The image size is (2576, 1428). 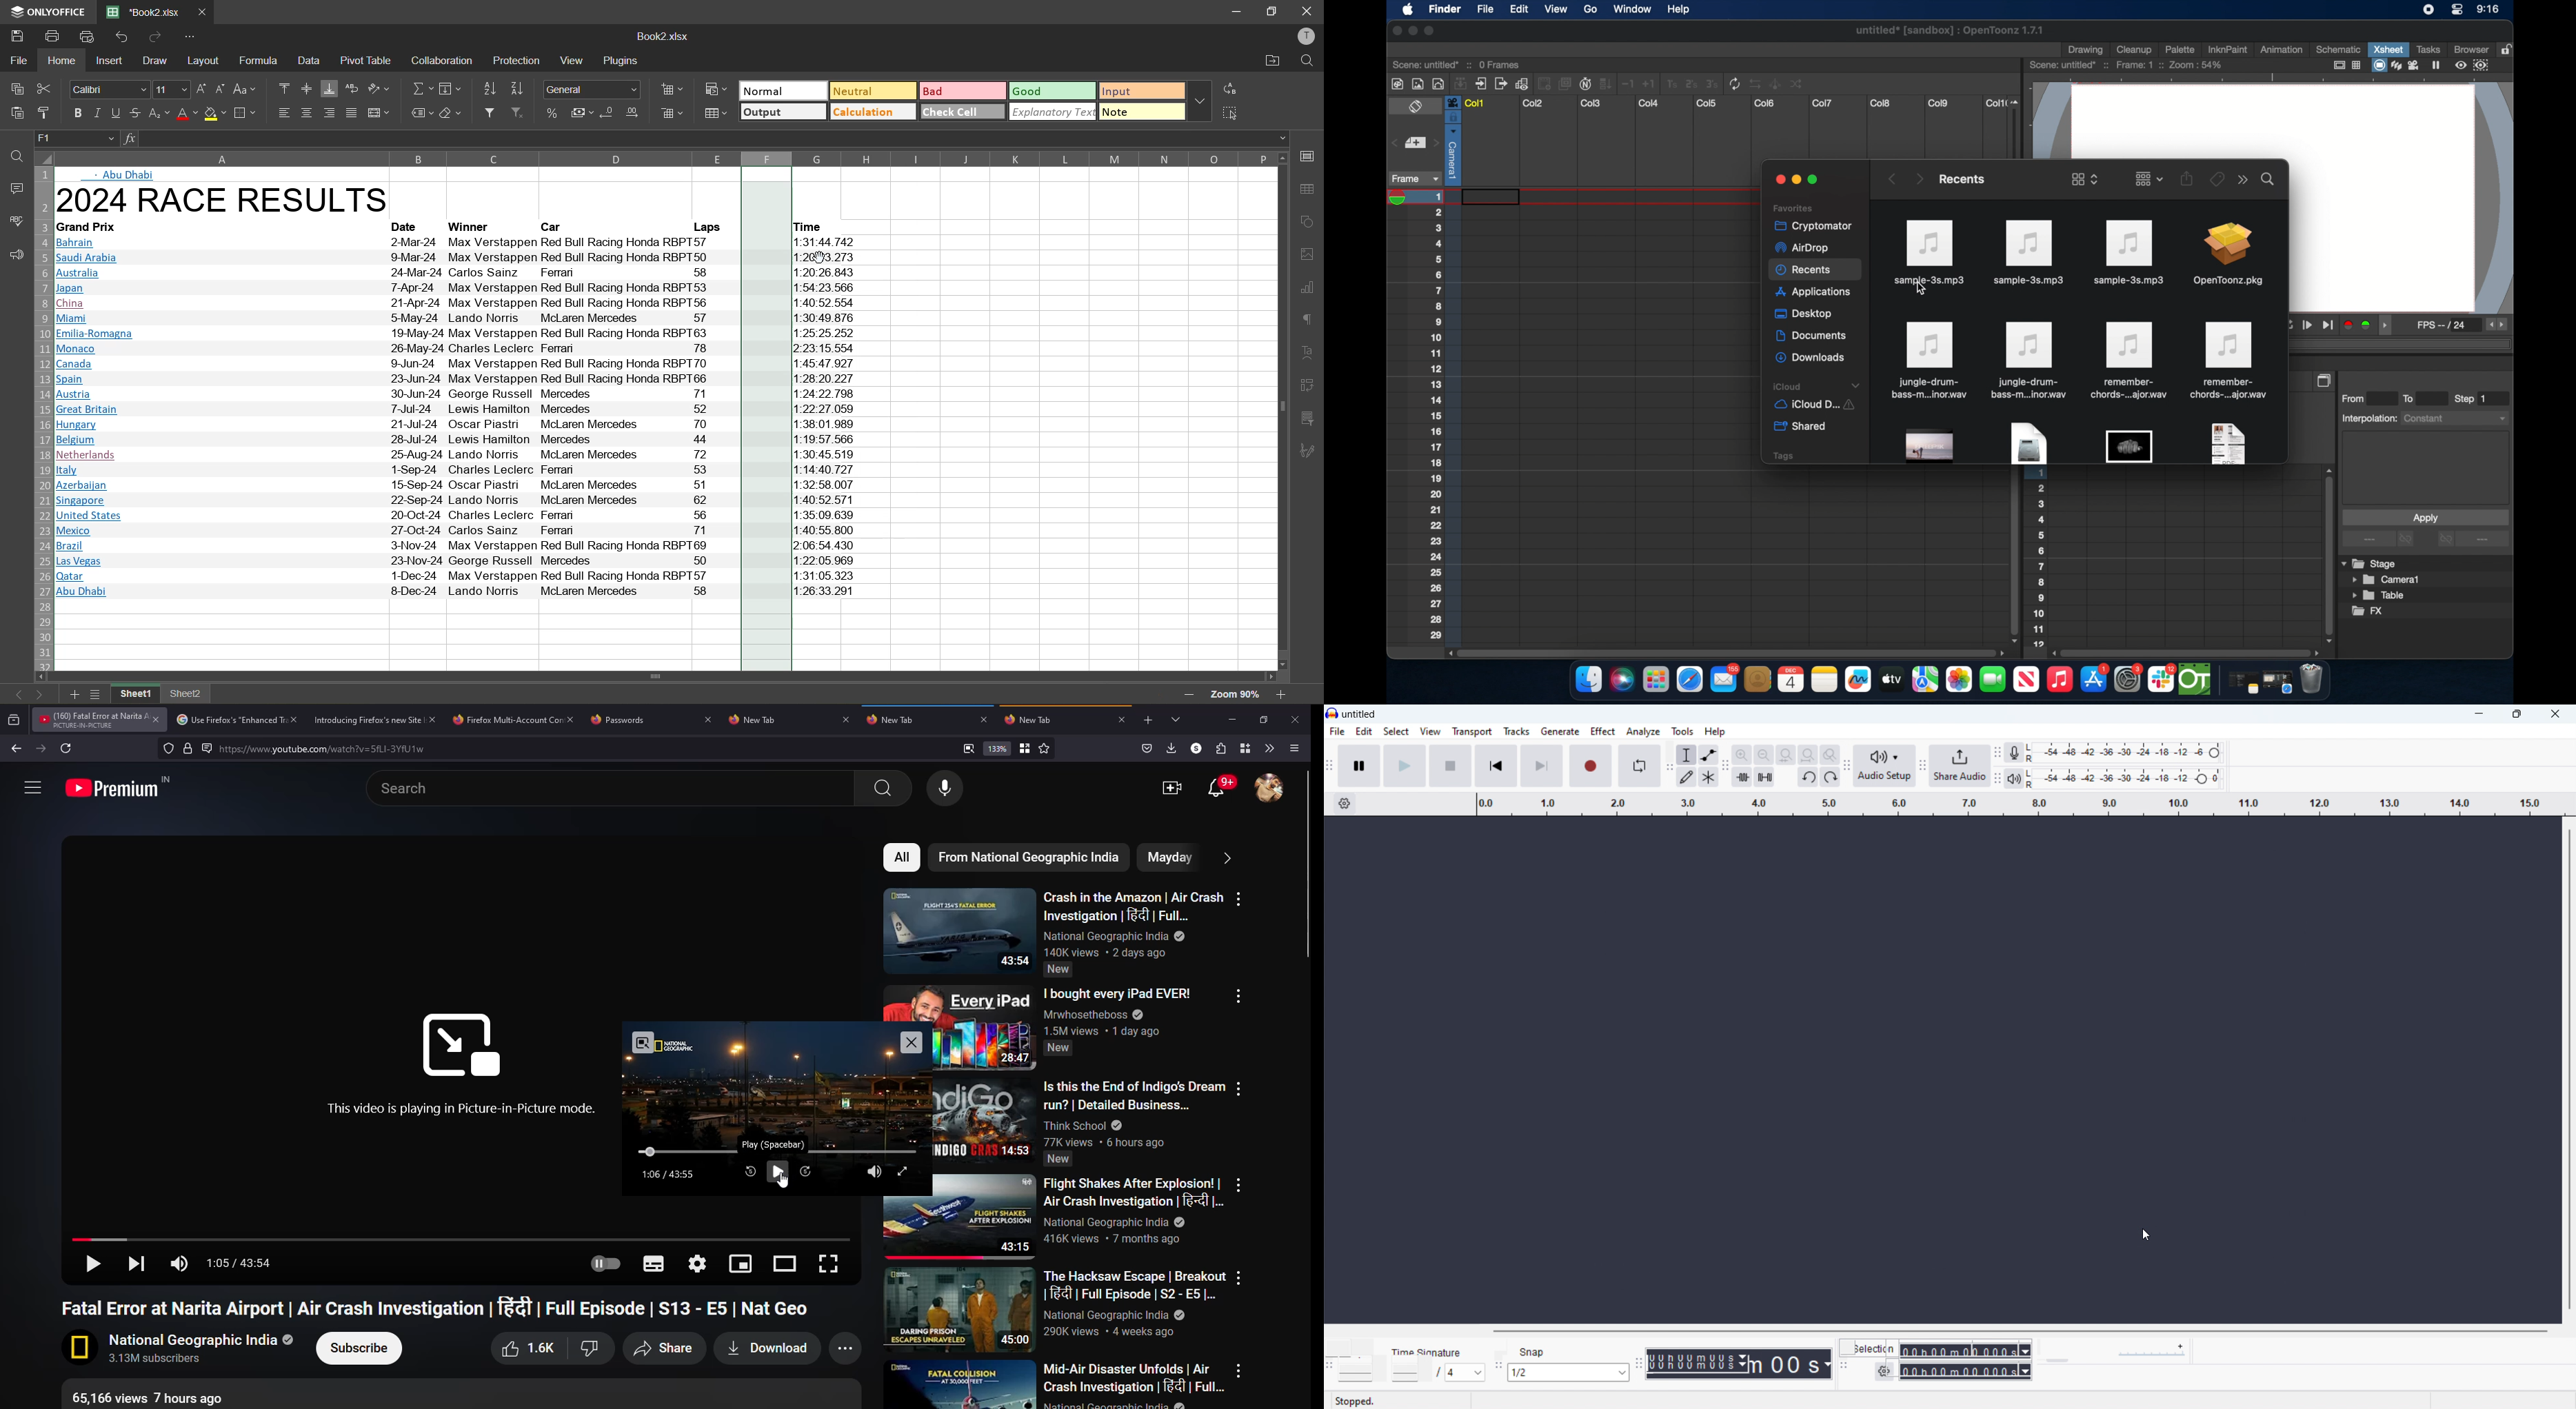 I want to click on slicer, so click(x=1311, y=420).